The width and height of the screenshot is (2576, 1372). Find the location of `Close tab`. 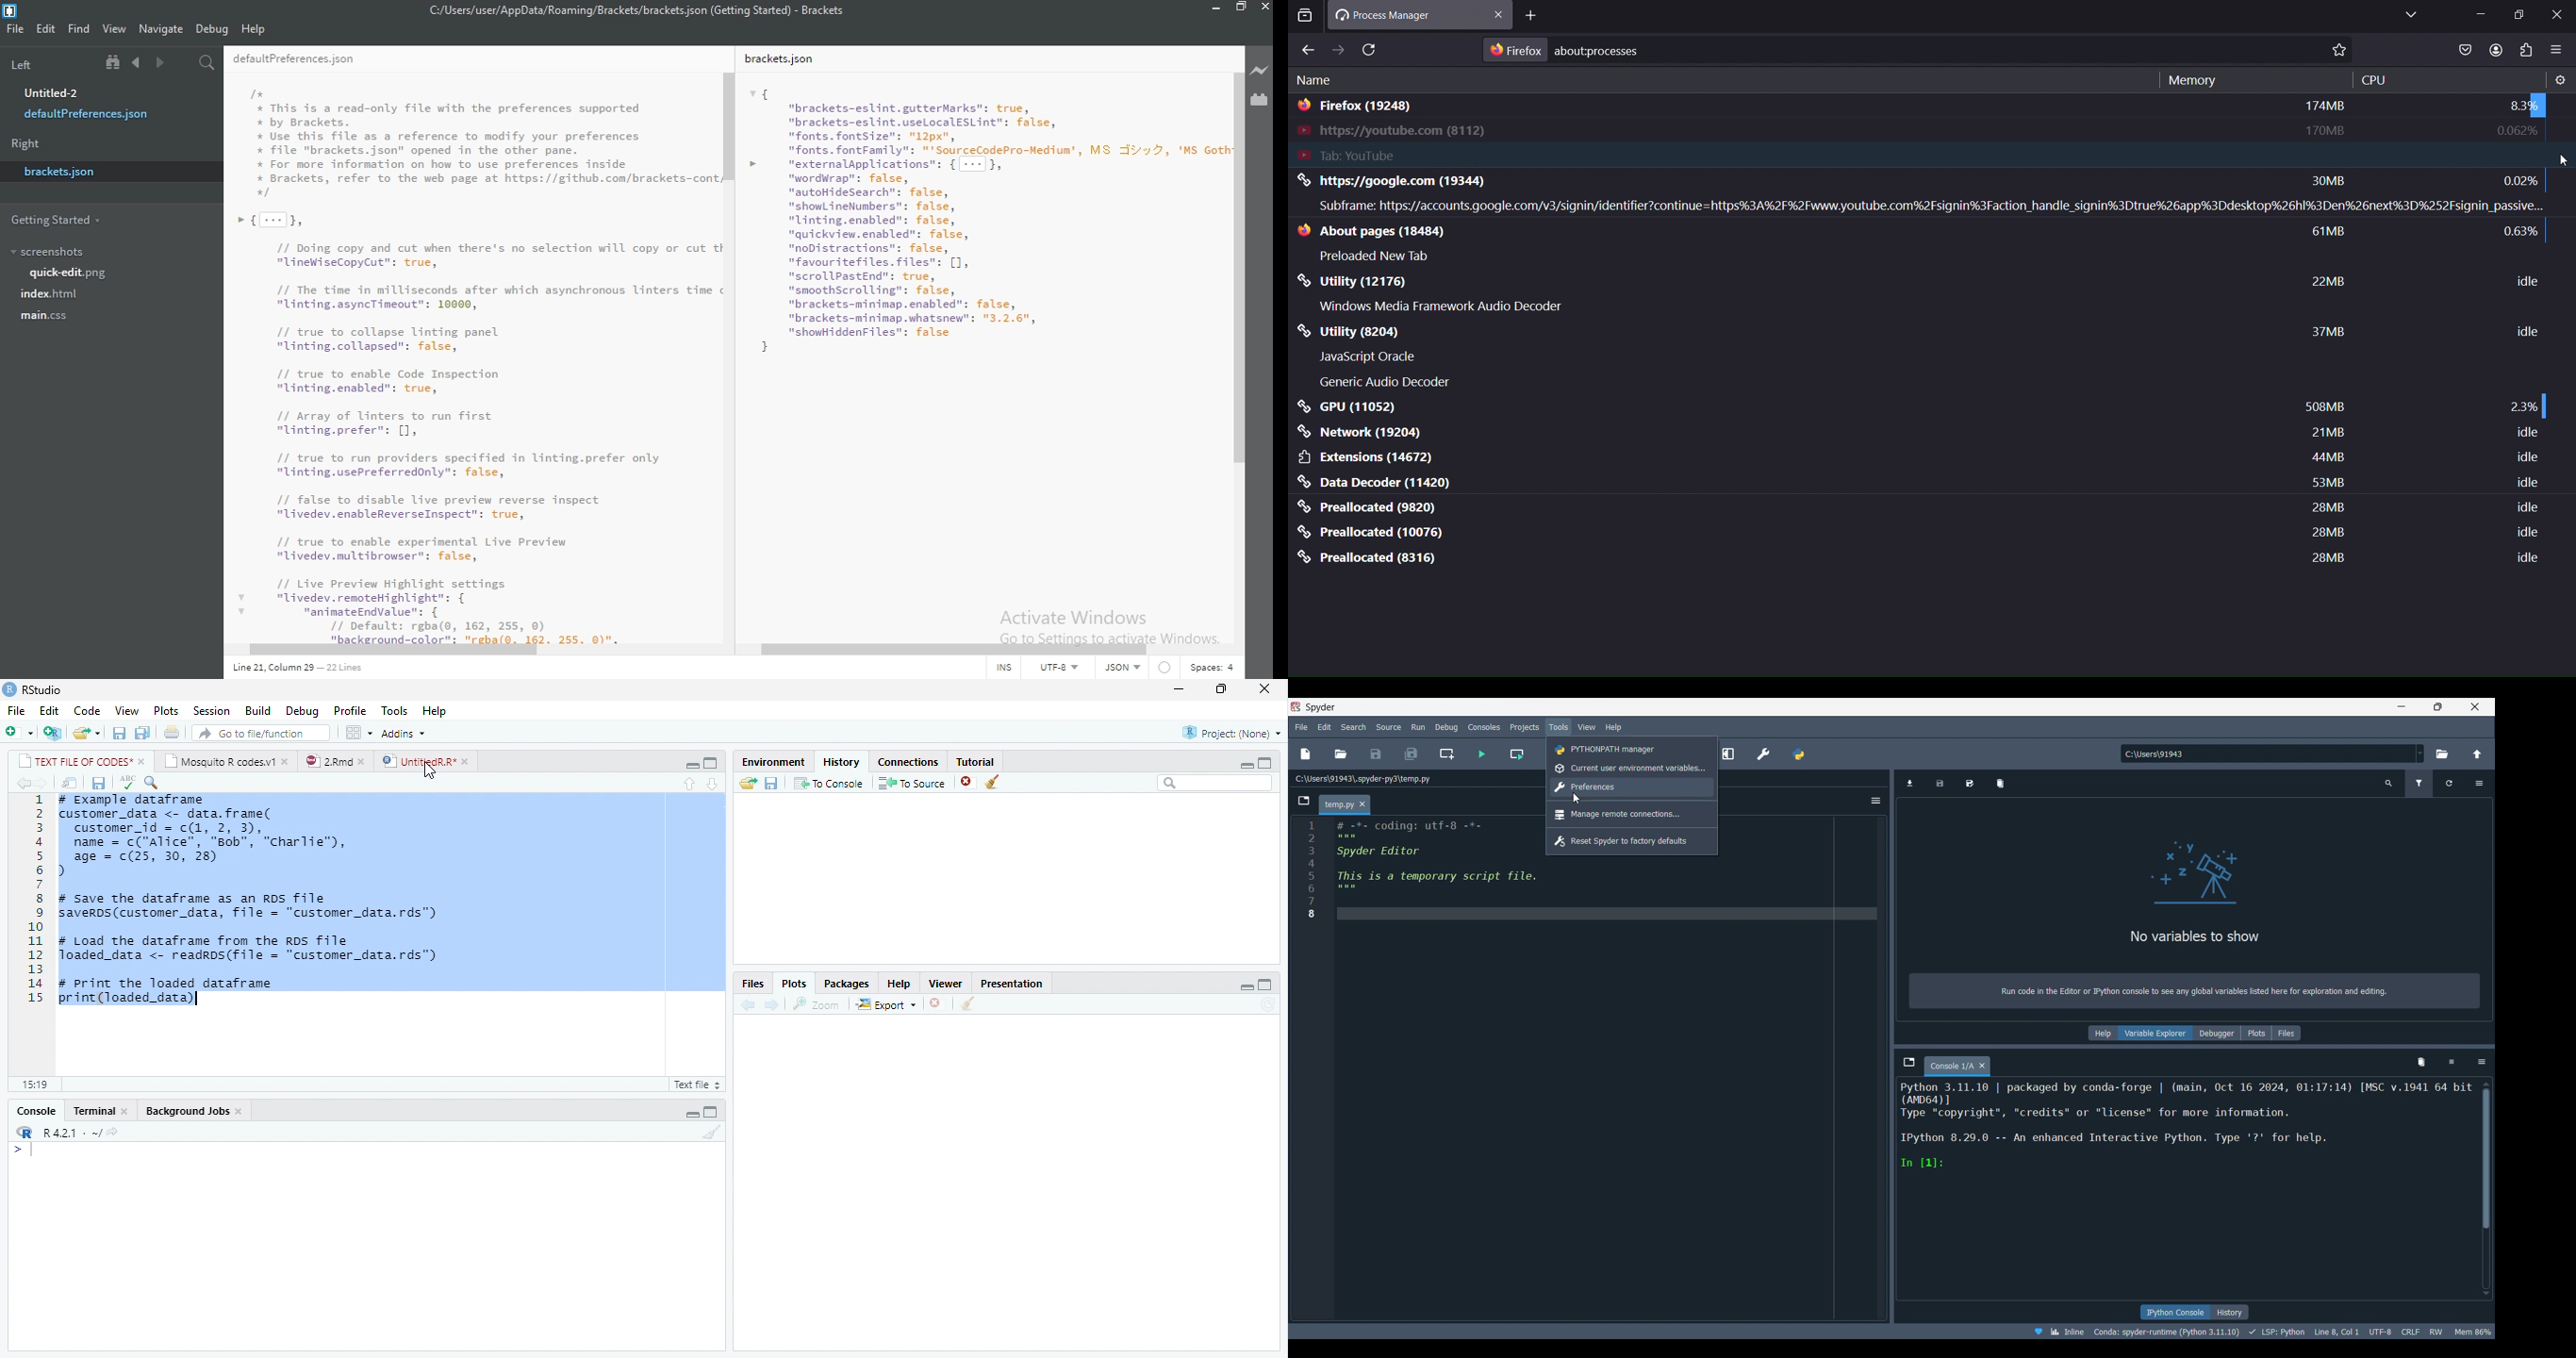

Close tab is located at coordinates (1362, 805).